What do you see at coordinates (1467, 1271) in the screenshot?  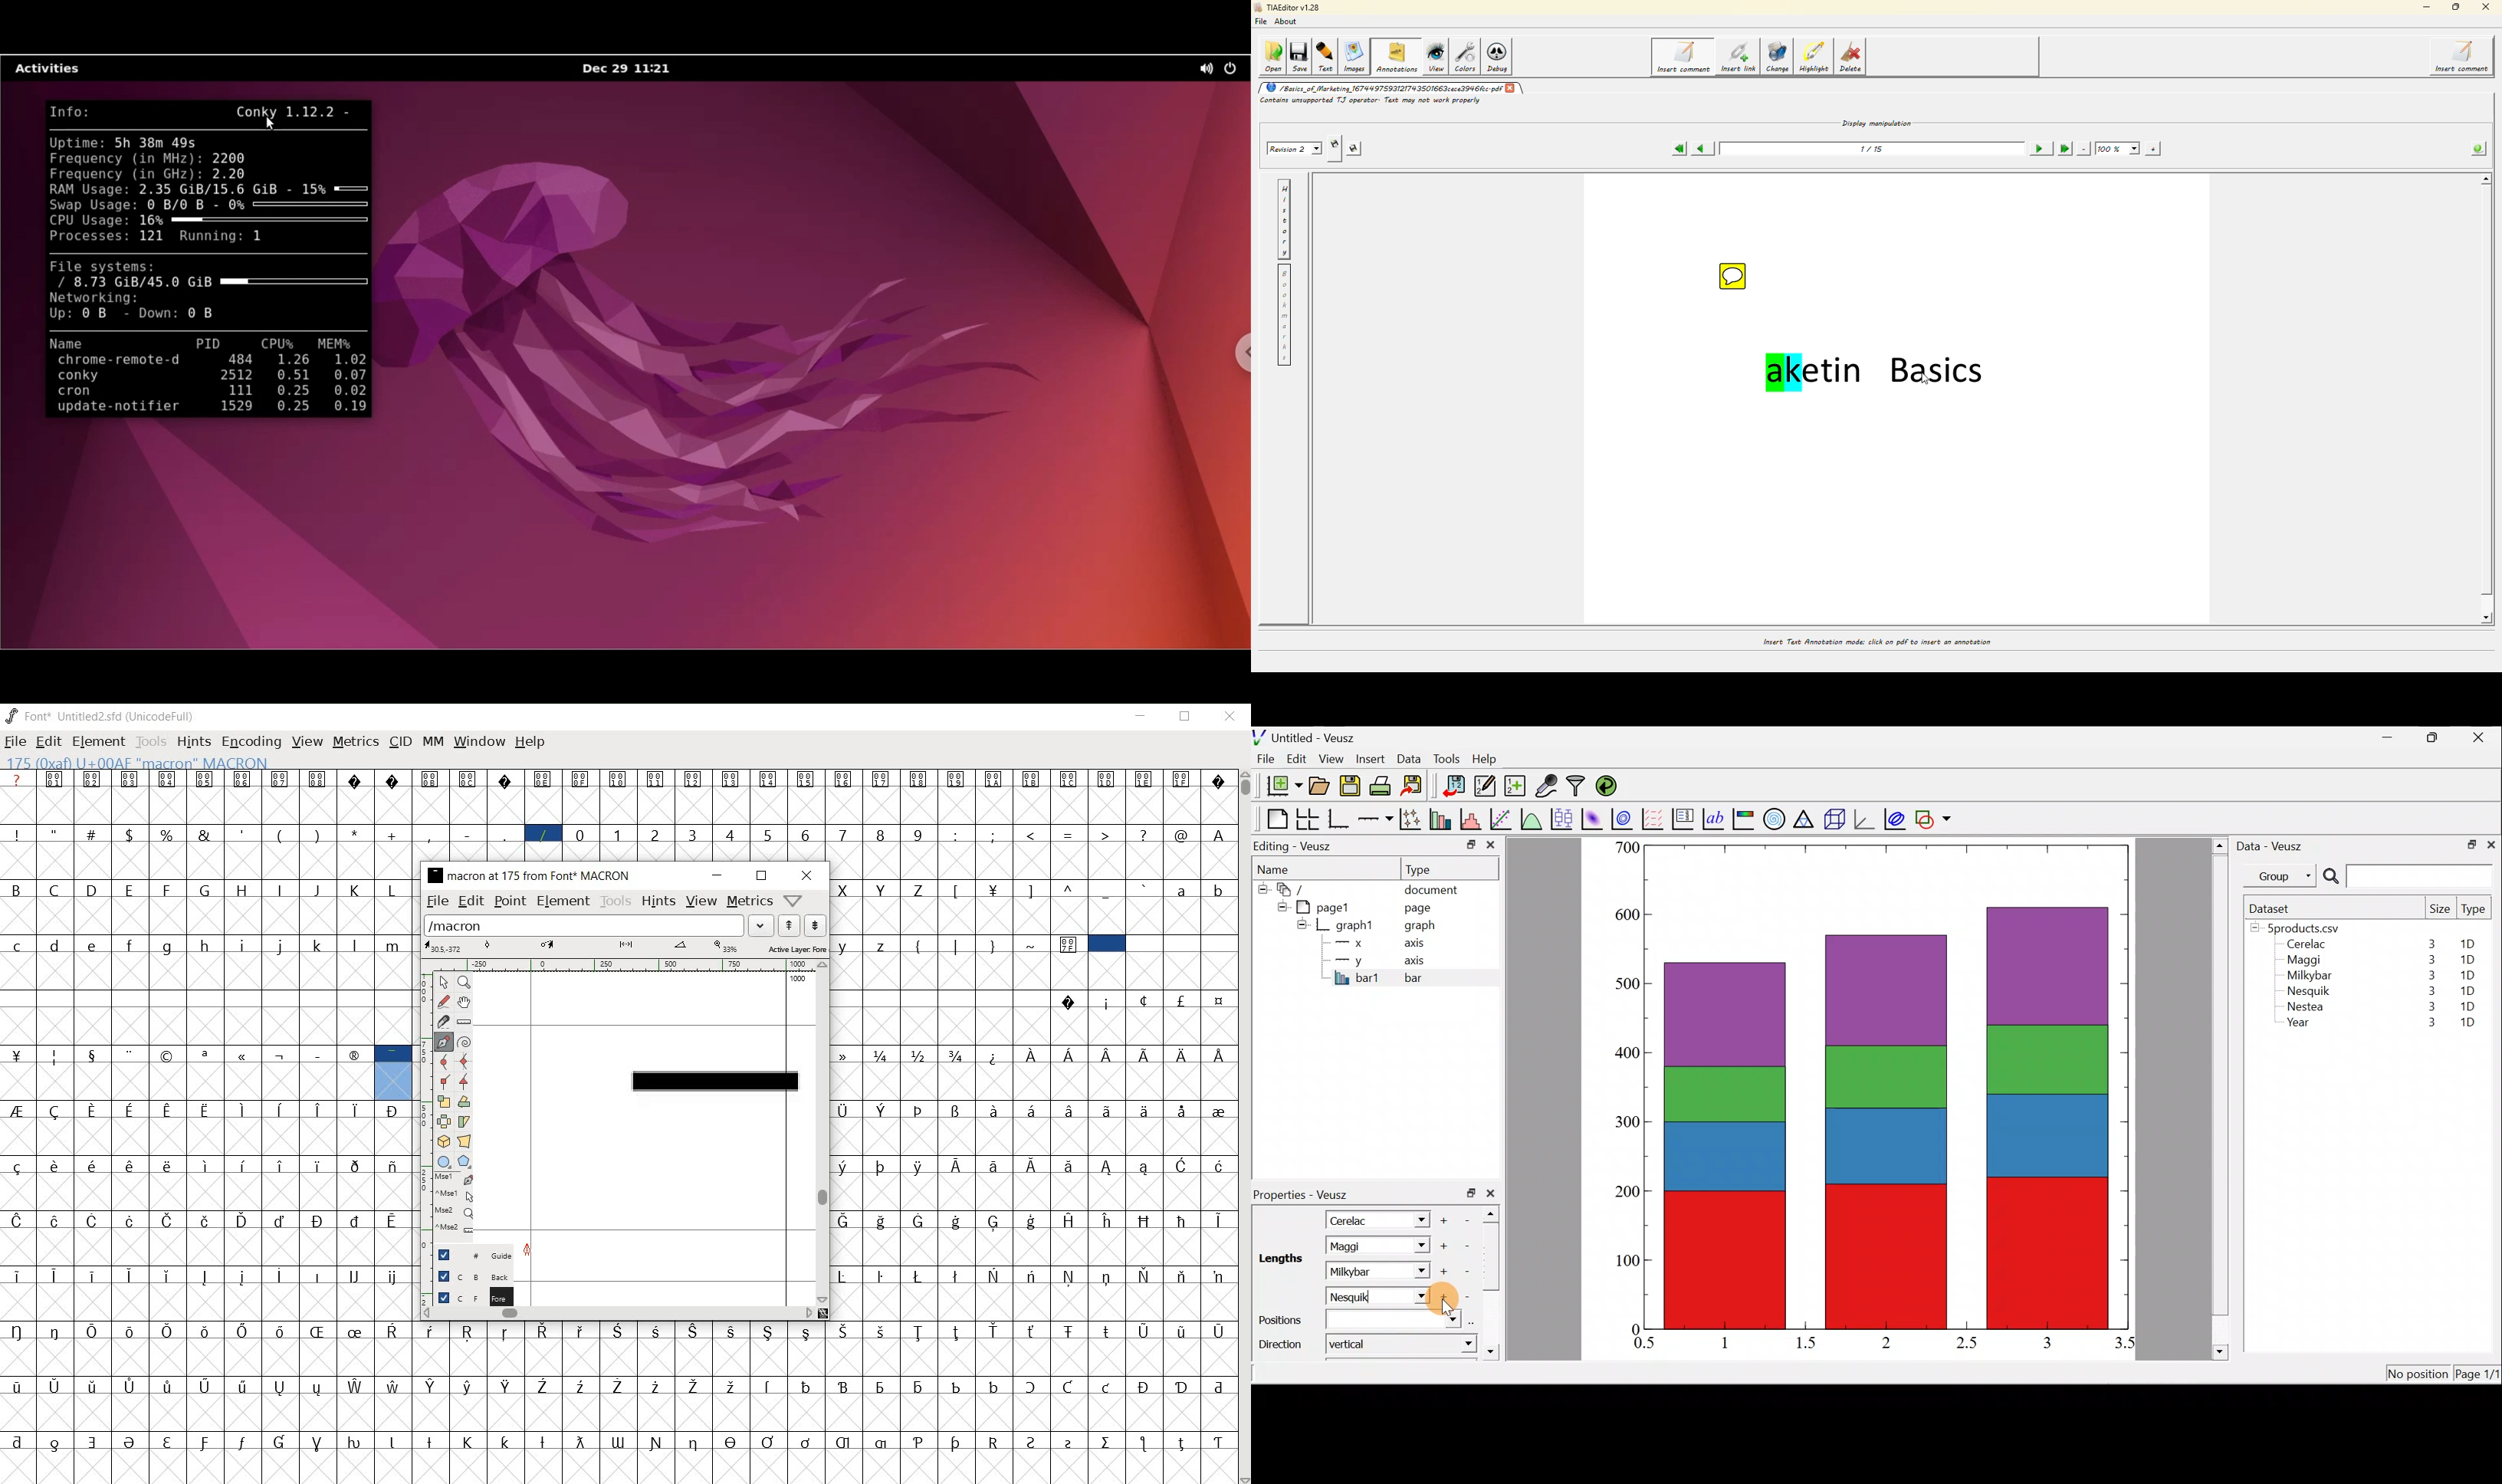 I see `Remove item` at bounding box center [1467, 1271].